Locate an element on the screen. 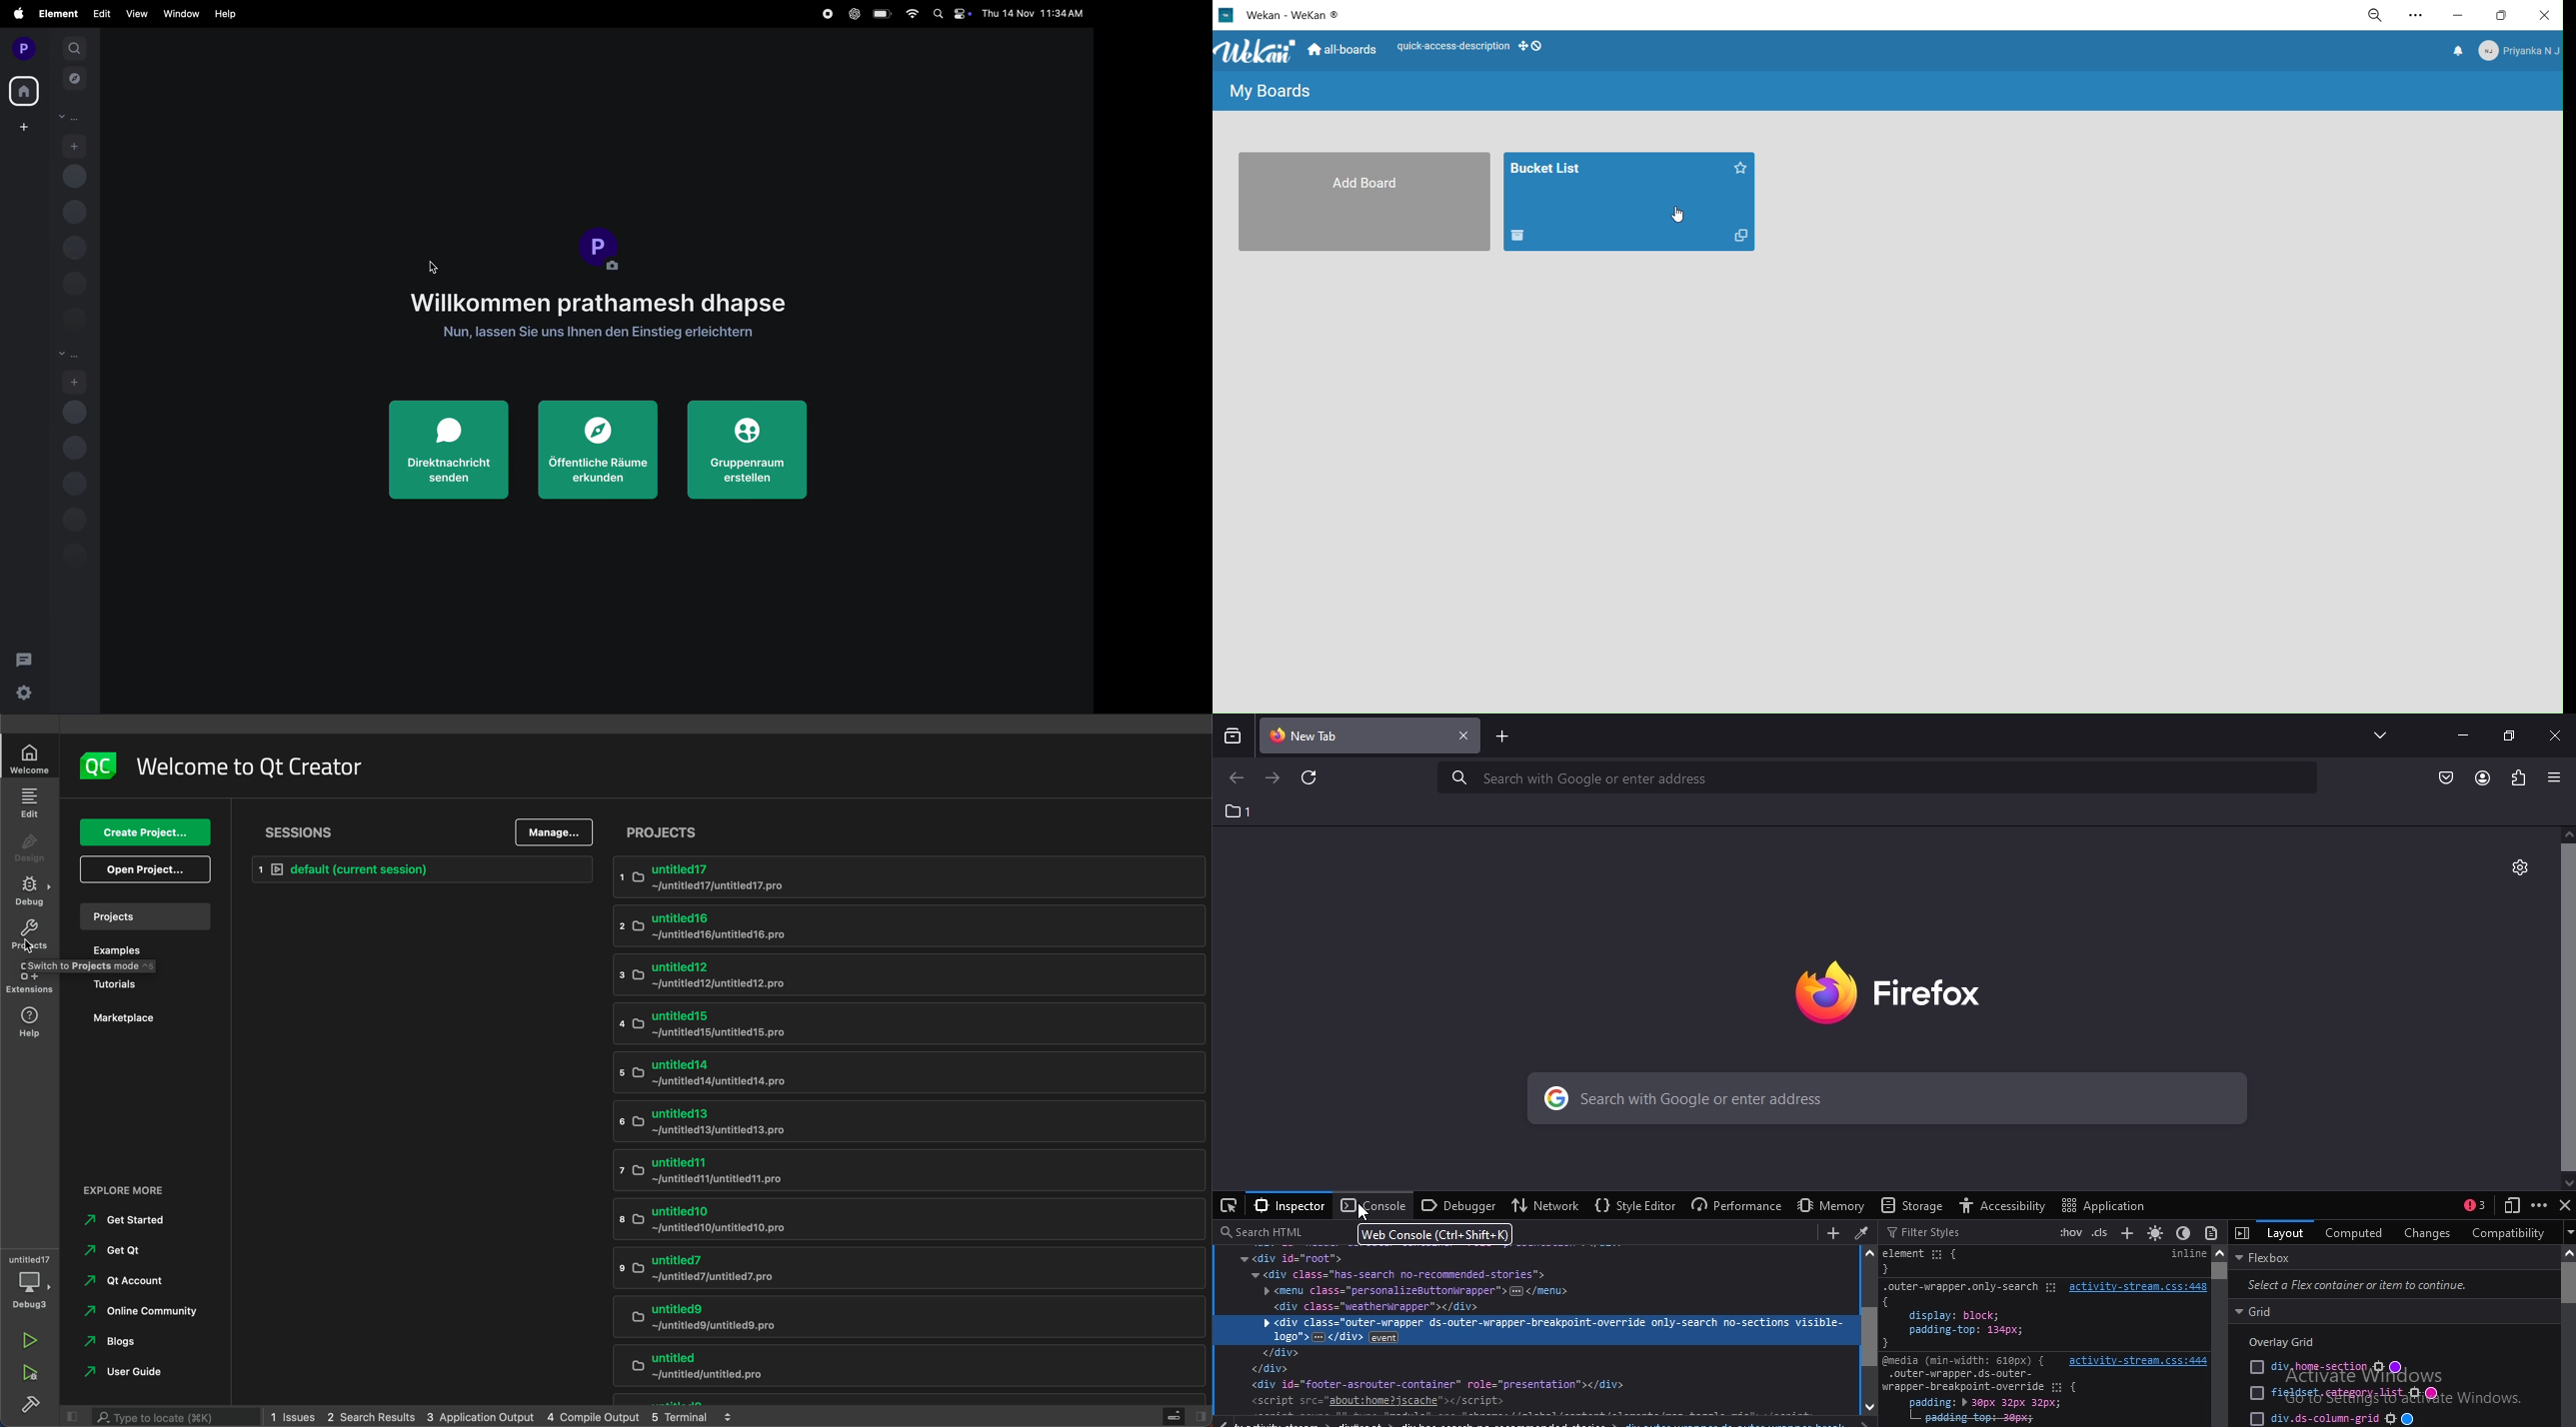  style editor is located at coordinates (1636, 1205).